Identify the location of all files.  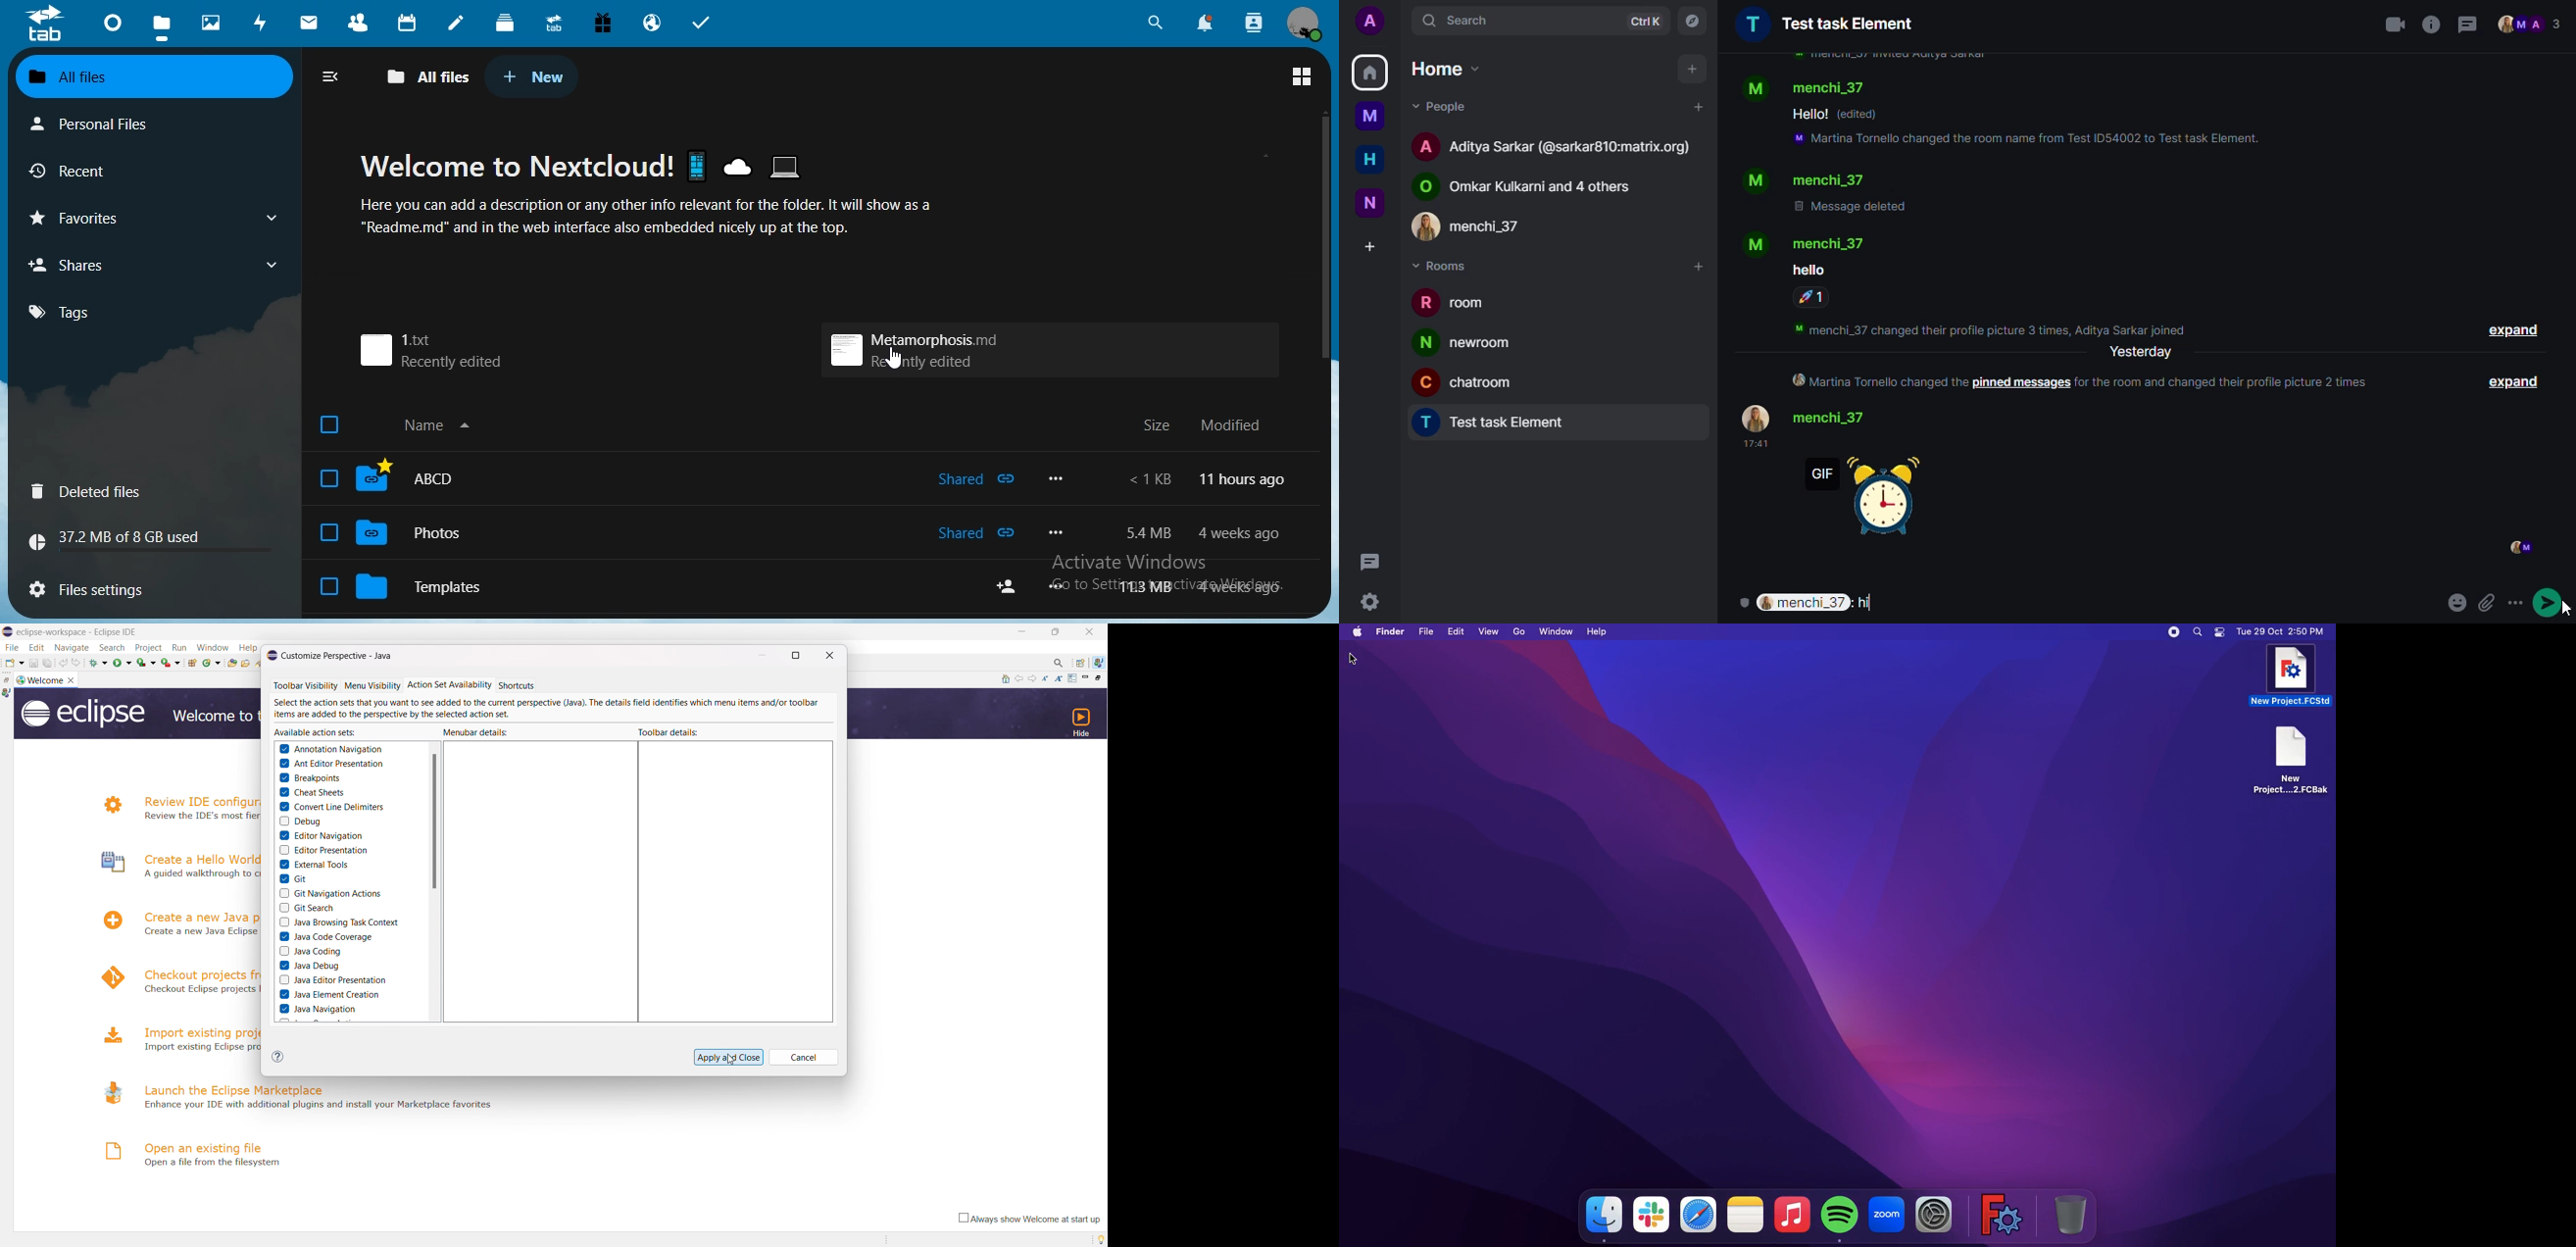
(428, 76).